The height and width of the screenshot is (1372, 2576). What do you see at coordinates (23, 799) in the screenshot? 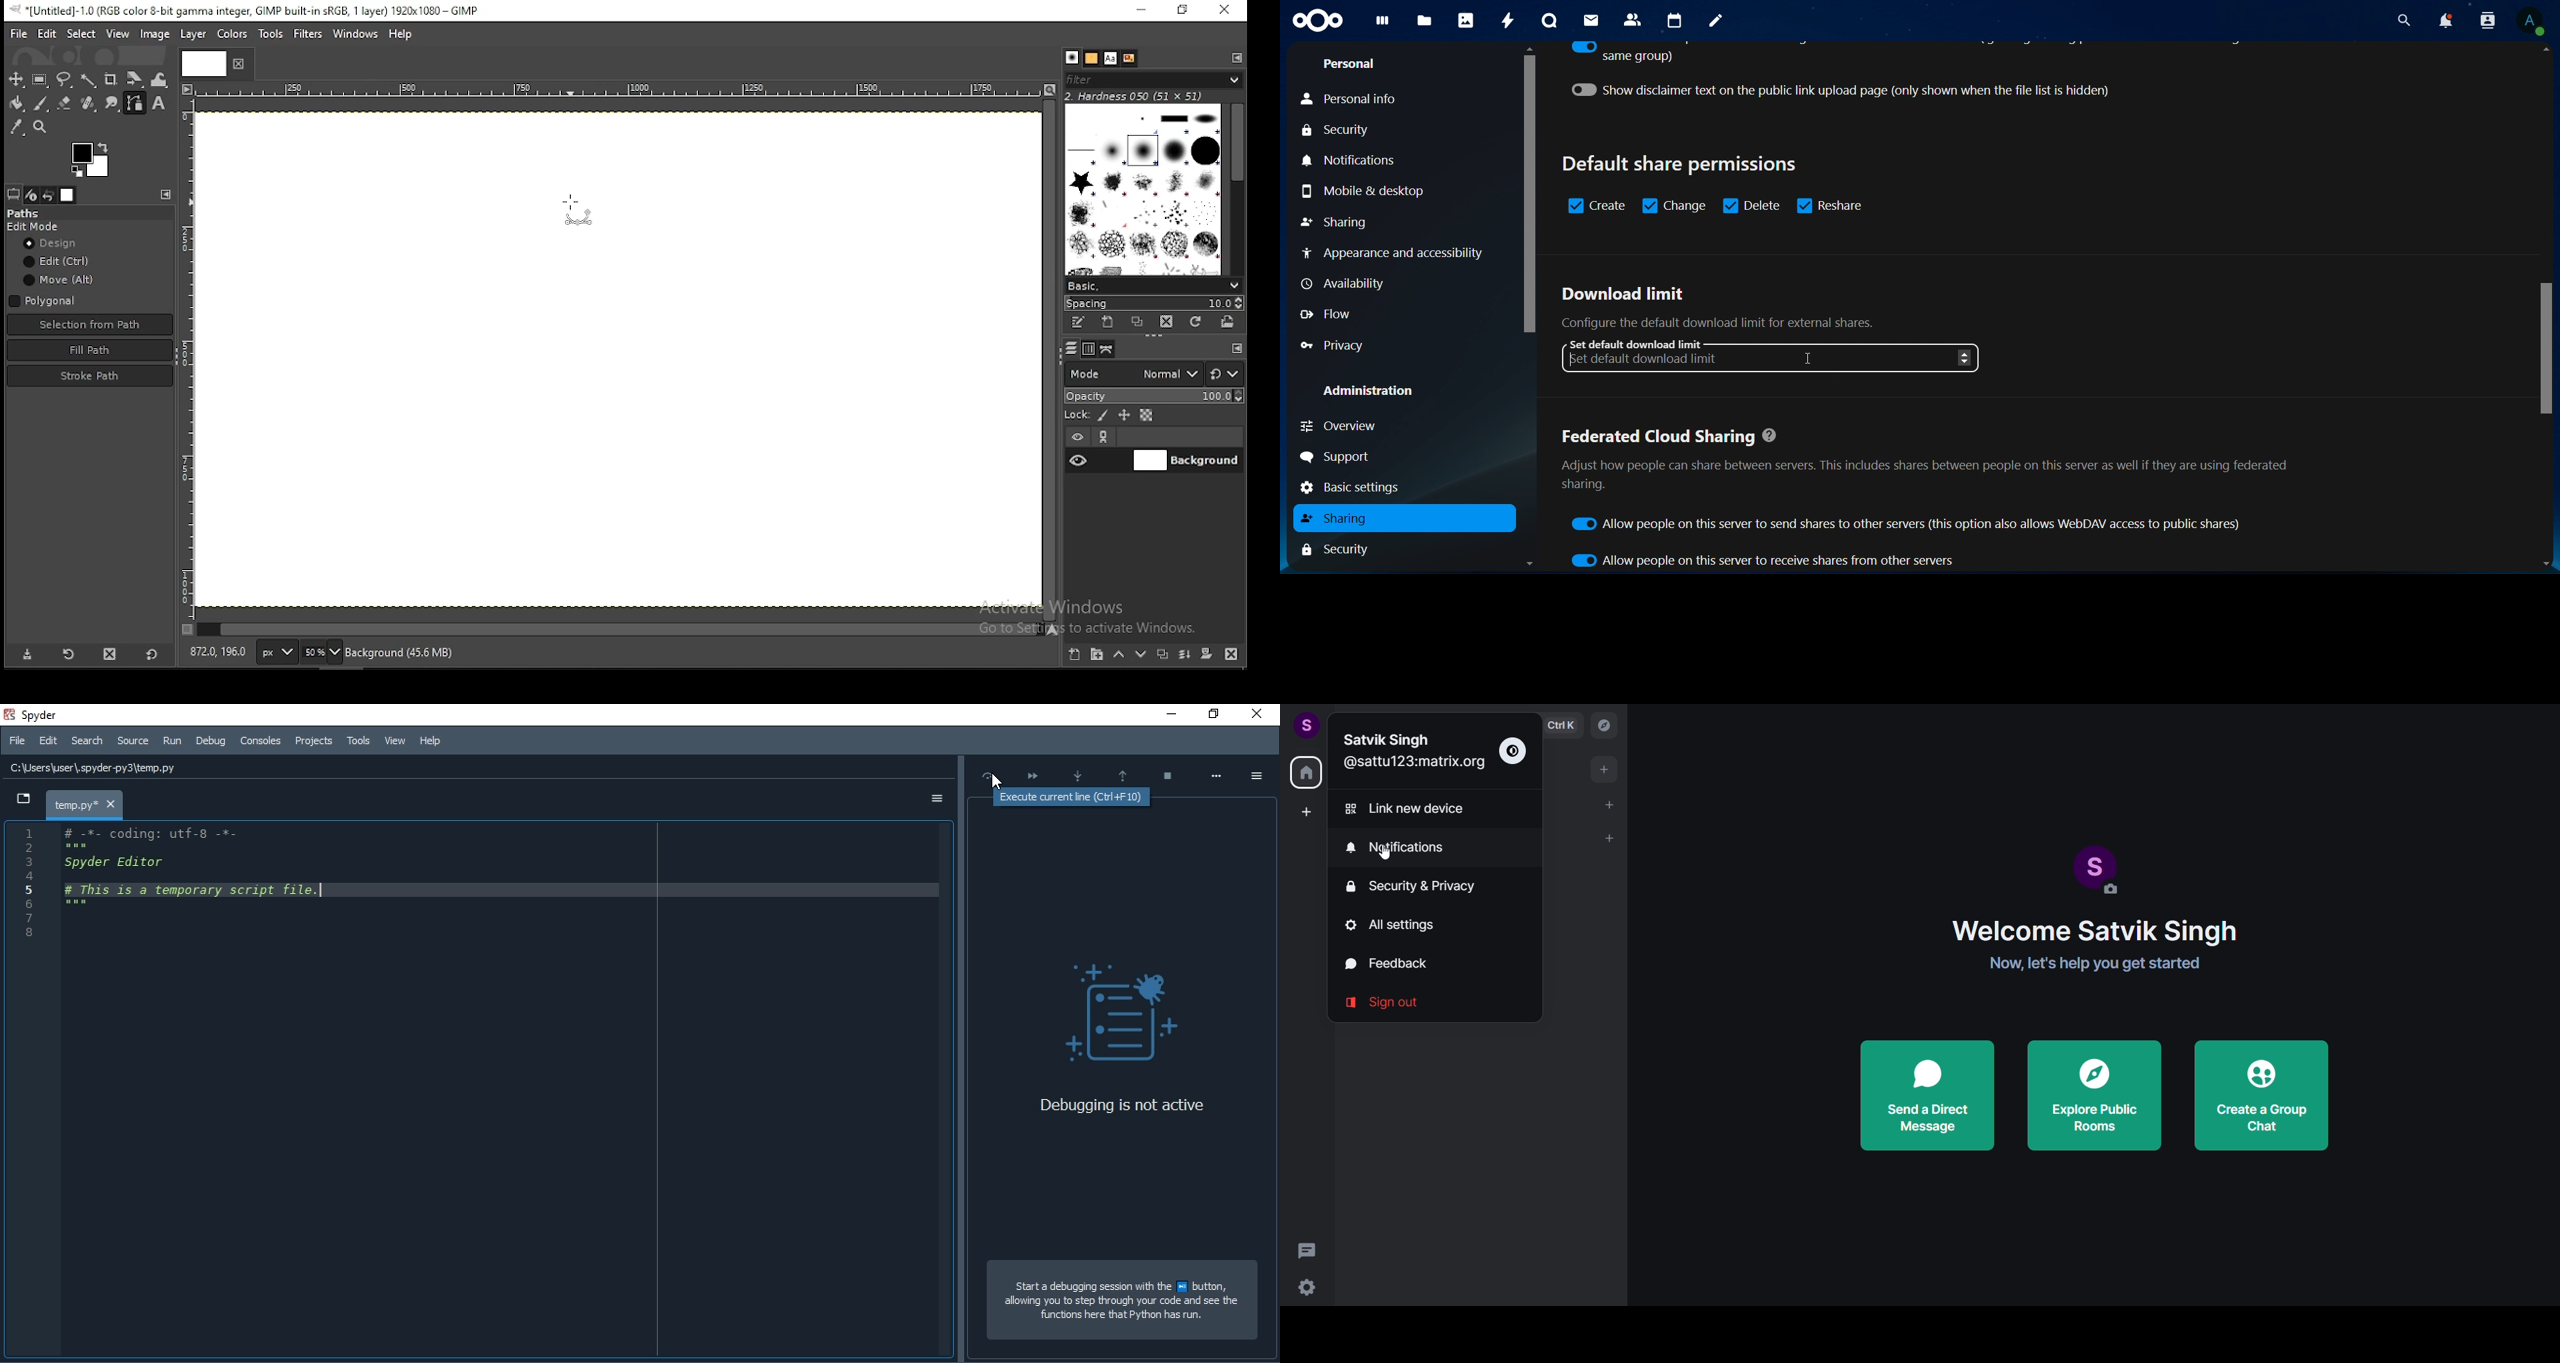
I see `dropdown` at bounding box center [23, 799].